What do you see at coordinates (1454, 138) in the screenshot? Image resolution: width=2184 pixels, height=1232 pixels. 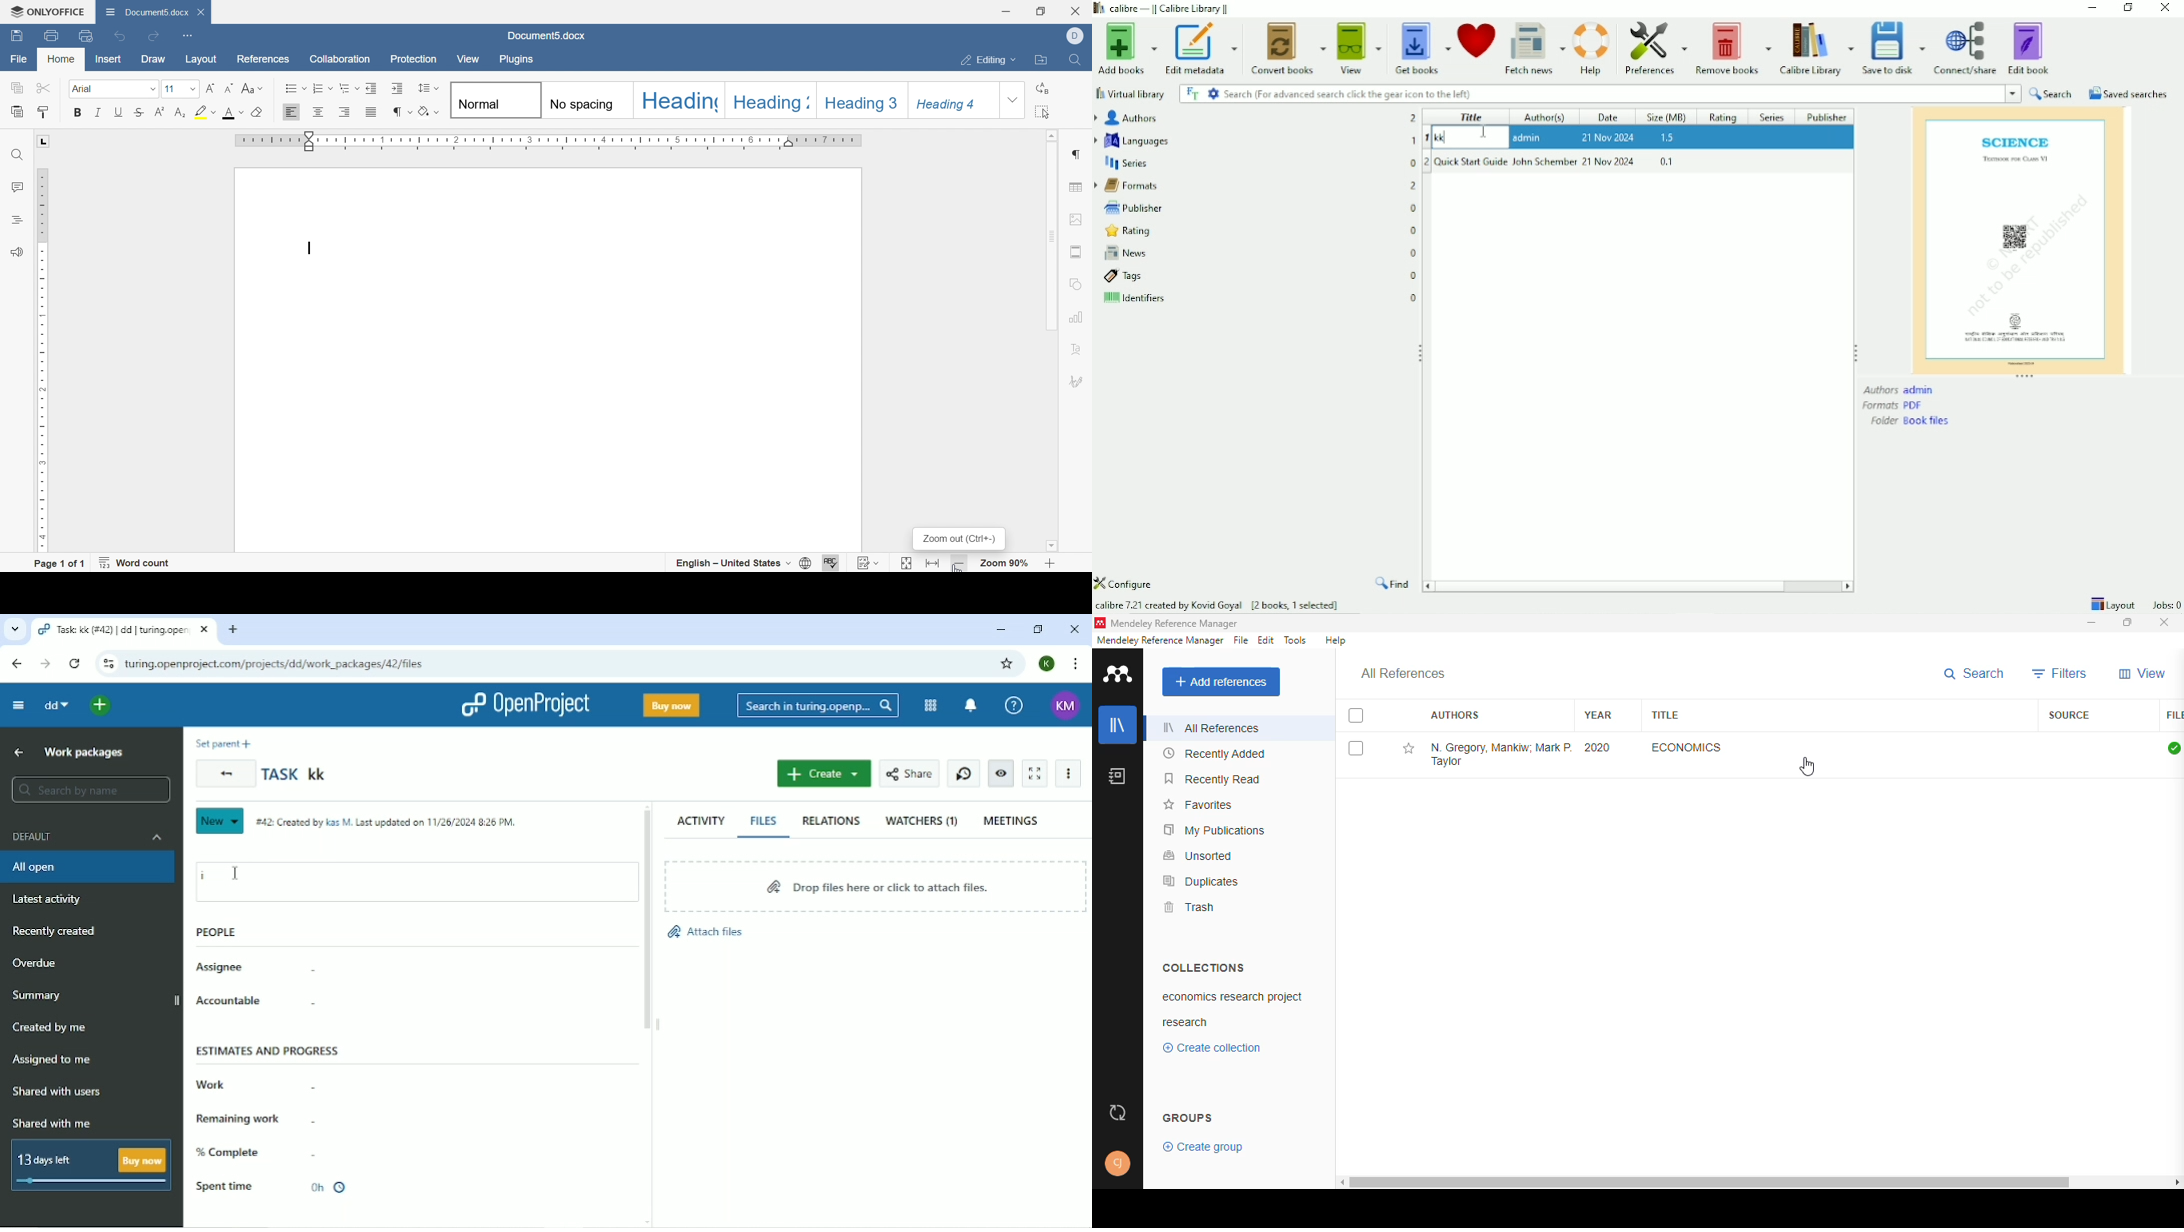 I see `kk` at bounding box center [1454, 138].